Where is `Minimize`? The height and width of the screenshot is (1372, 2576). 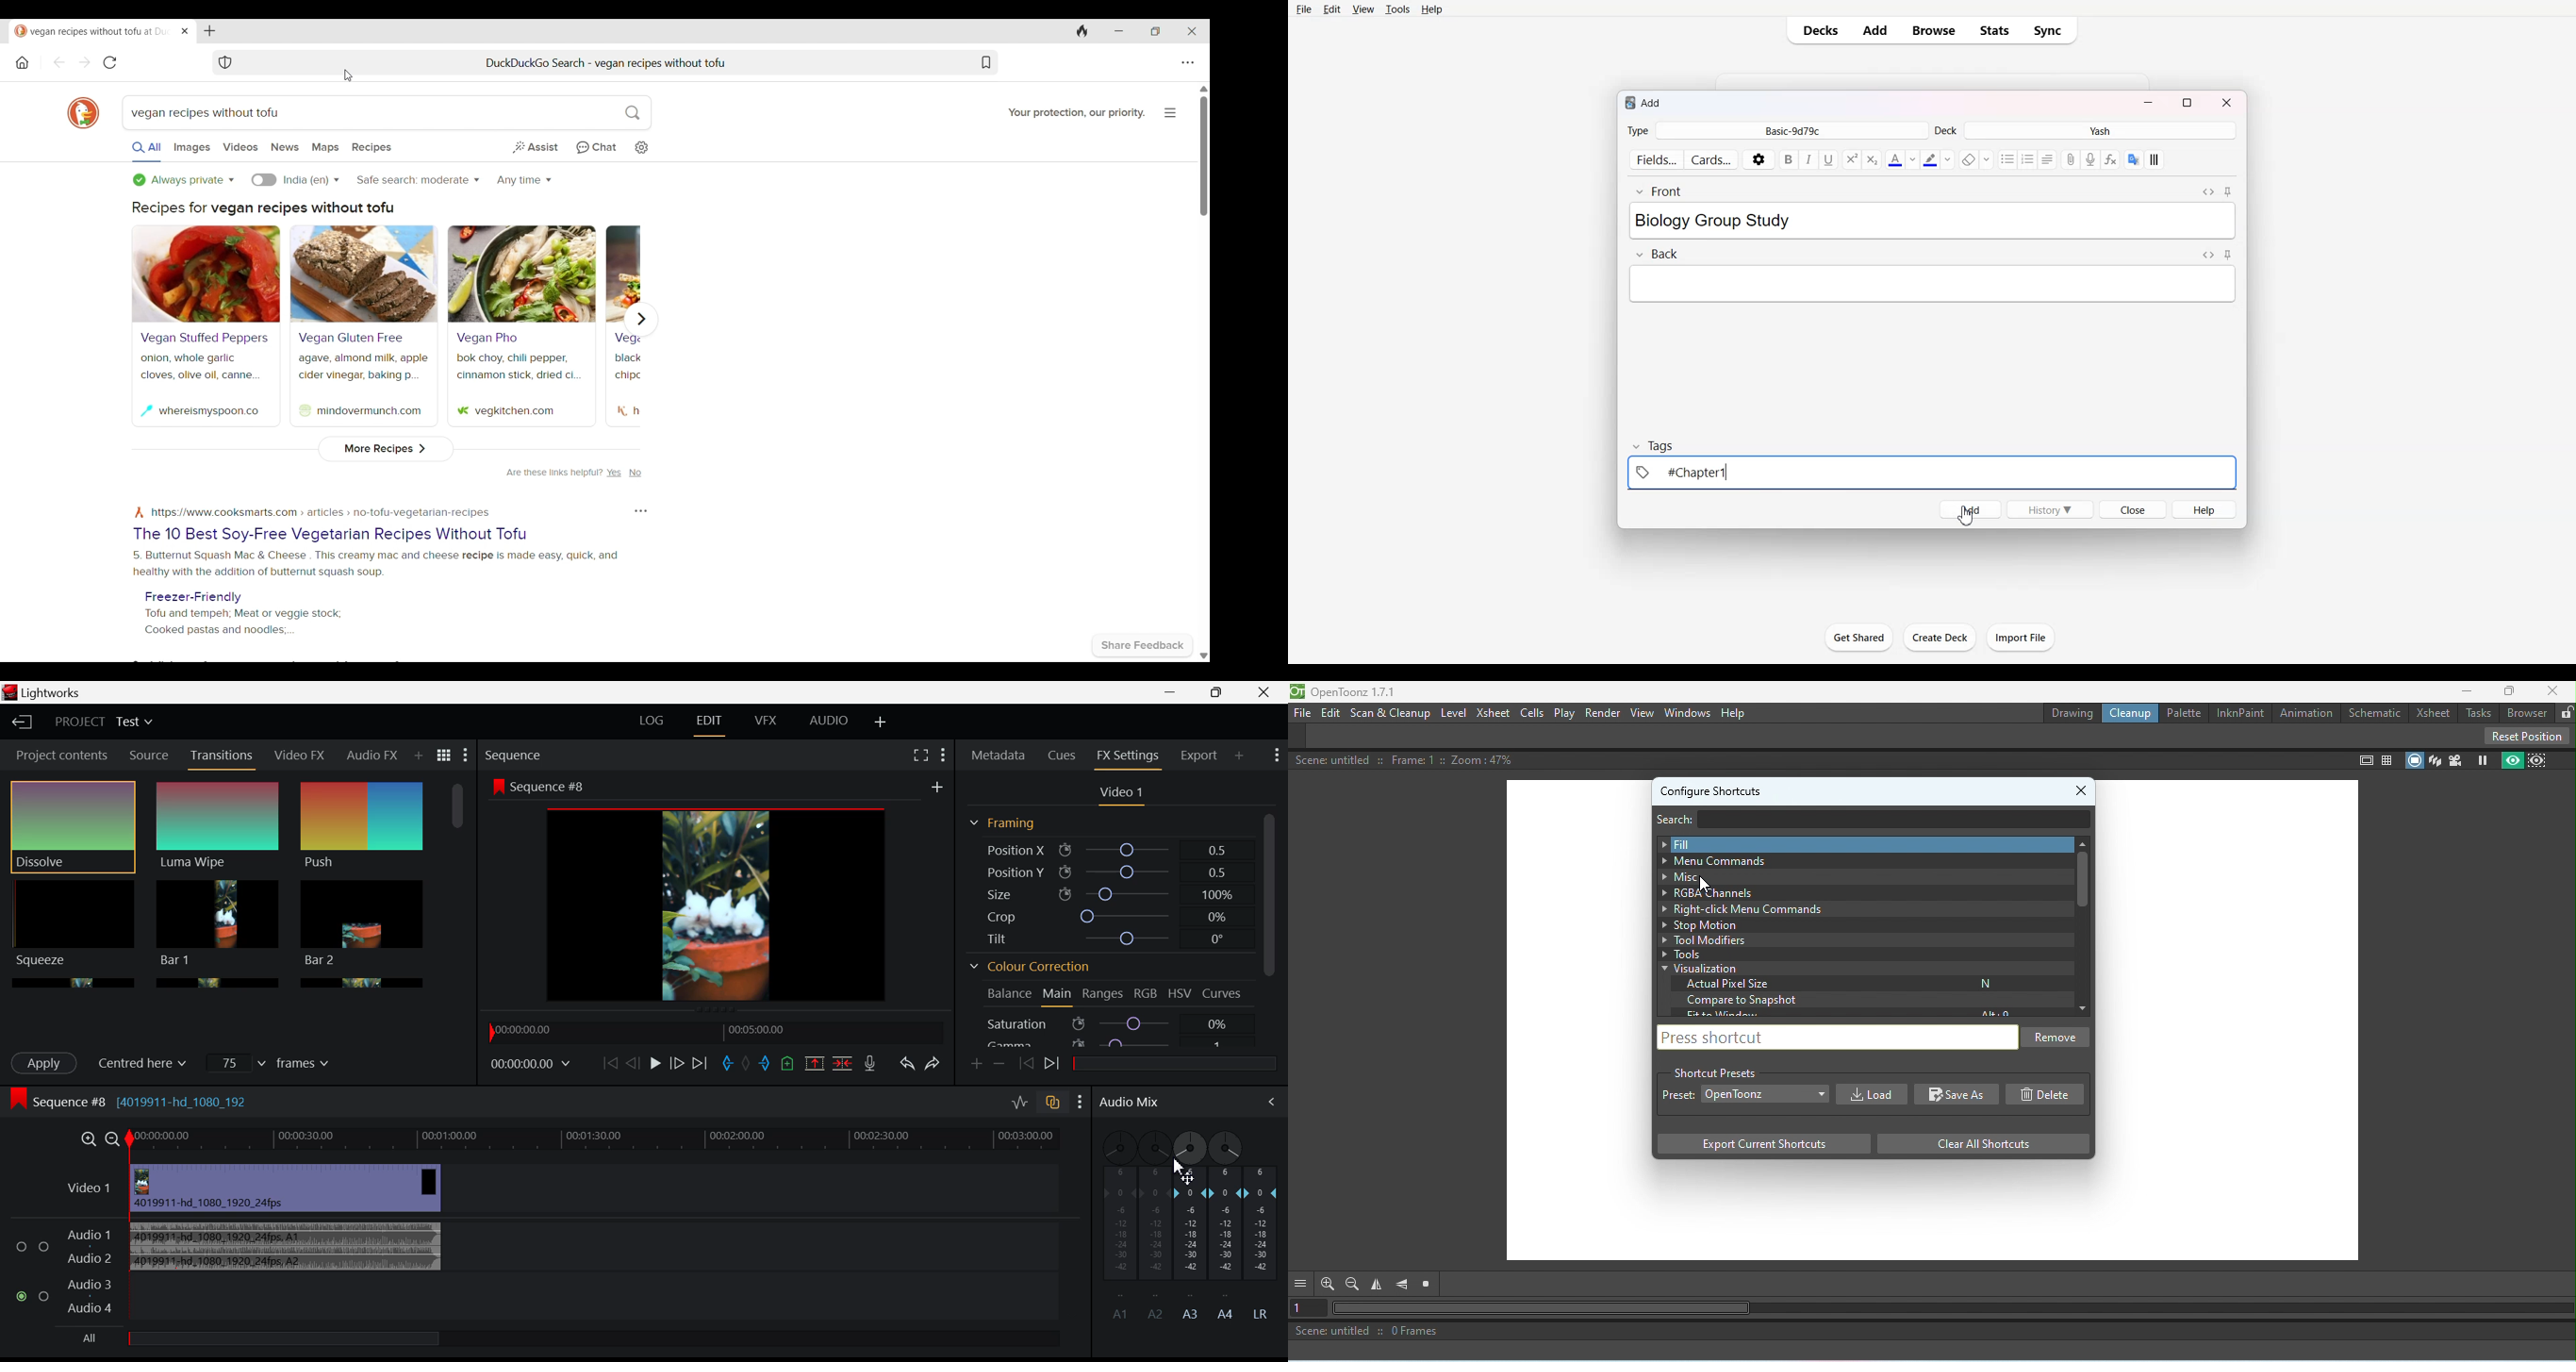 Minimize is located at coordinates (1119, 32).